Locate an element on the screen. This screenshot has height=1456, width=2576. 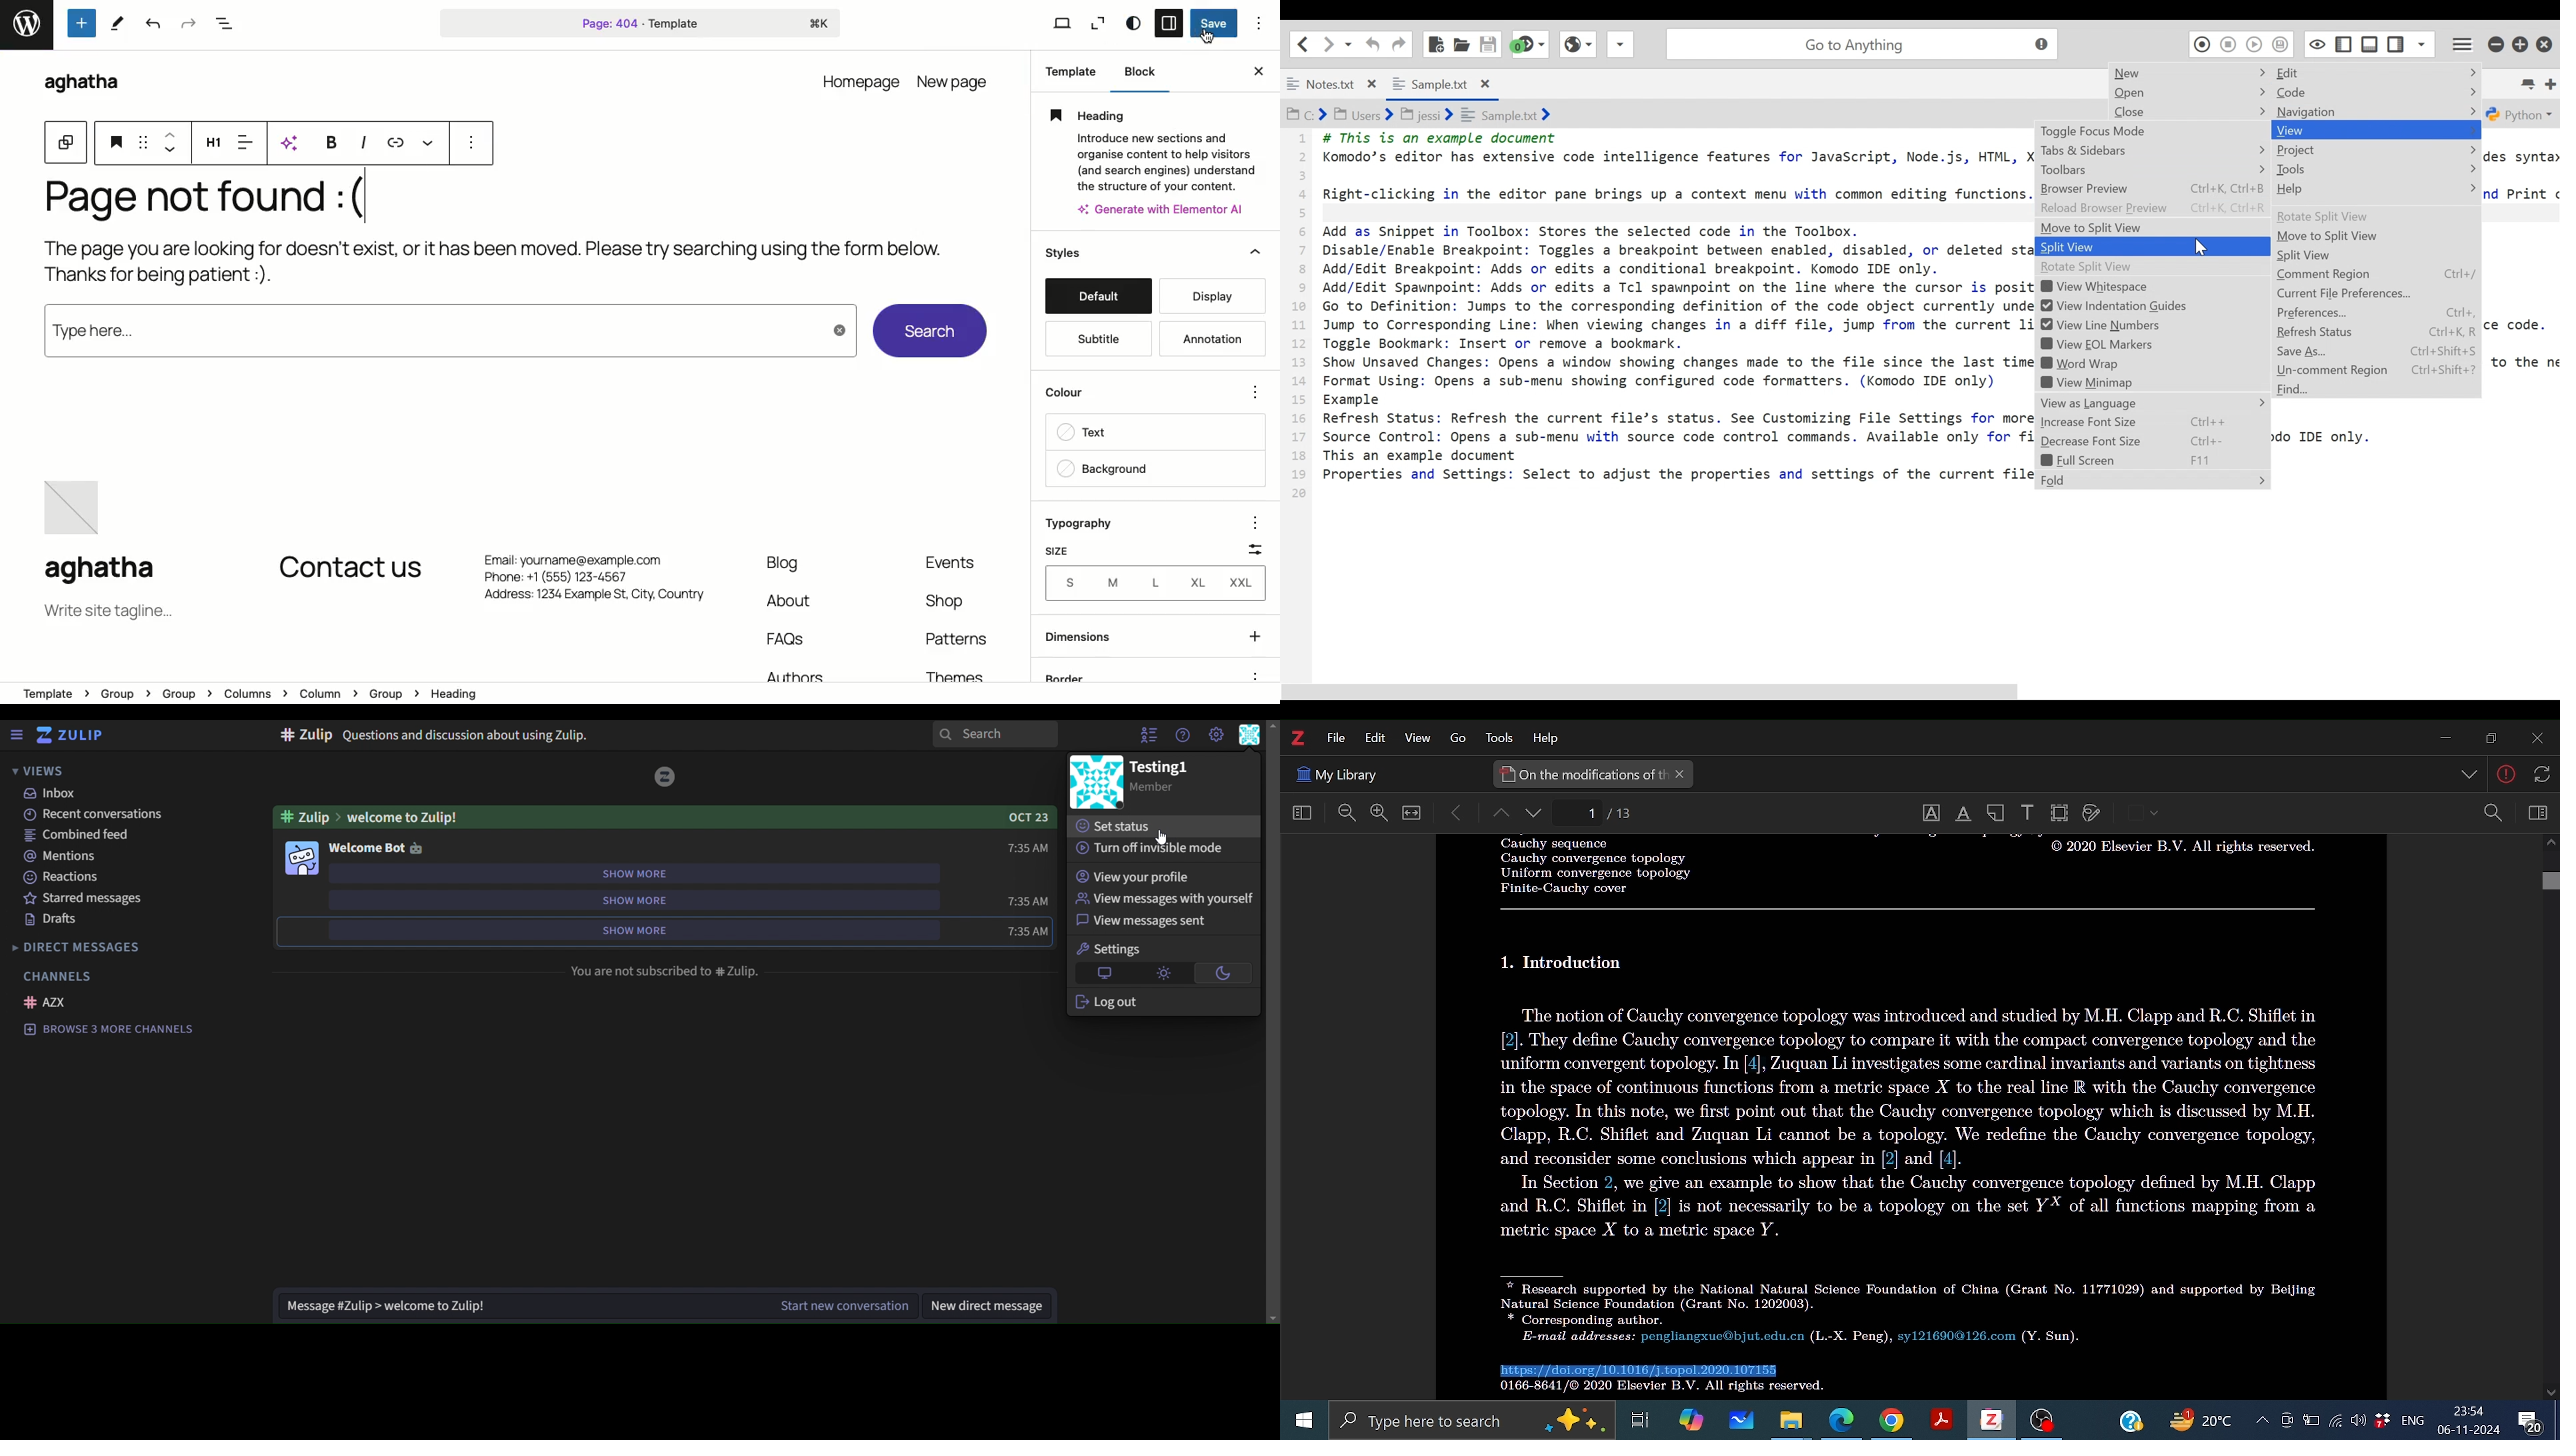
Location is located at coordinates (641, 695).